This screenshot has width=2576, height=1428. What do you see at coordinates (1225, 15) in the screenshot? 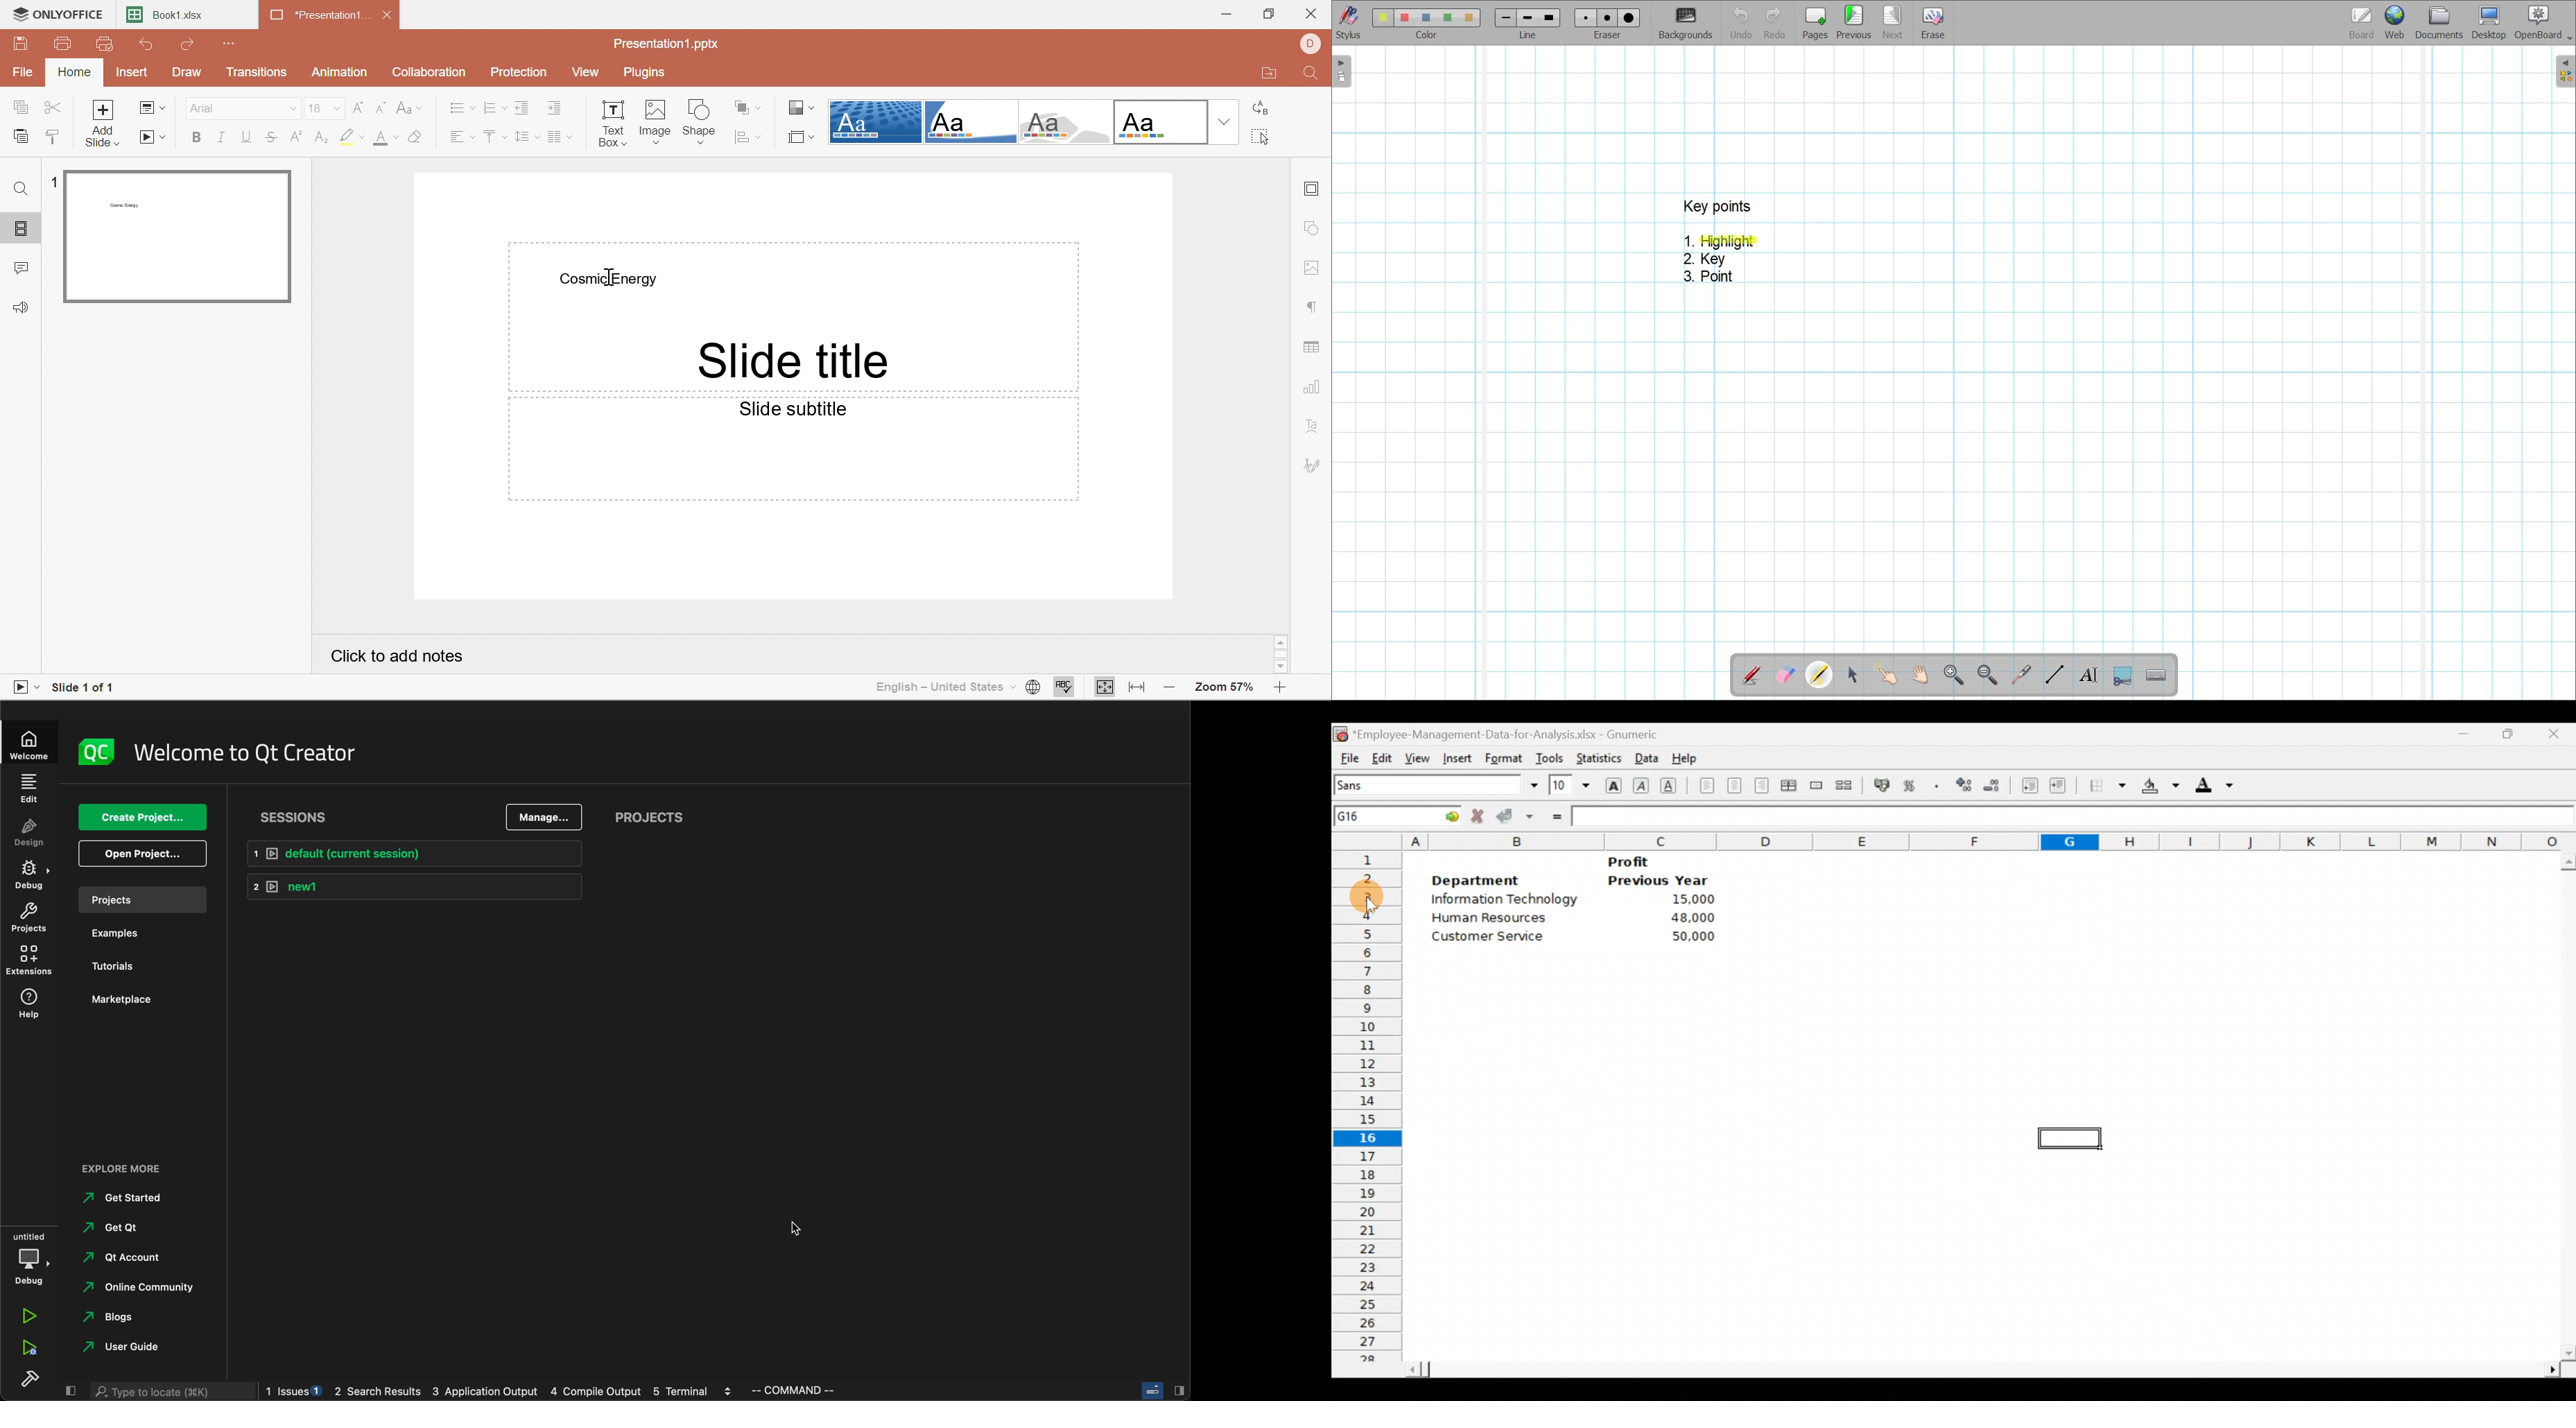
I see `Minimize` at bounding box center [1225, 15].